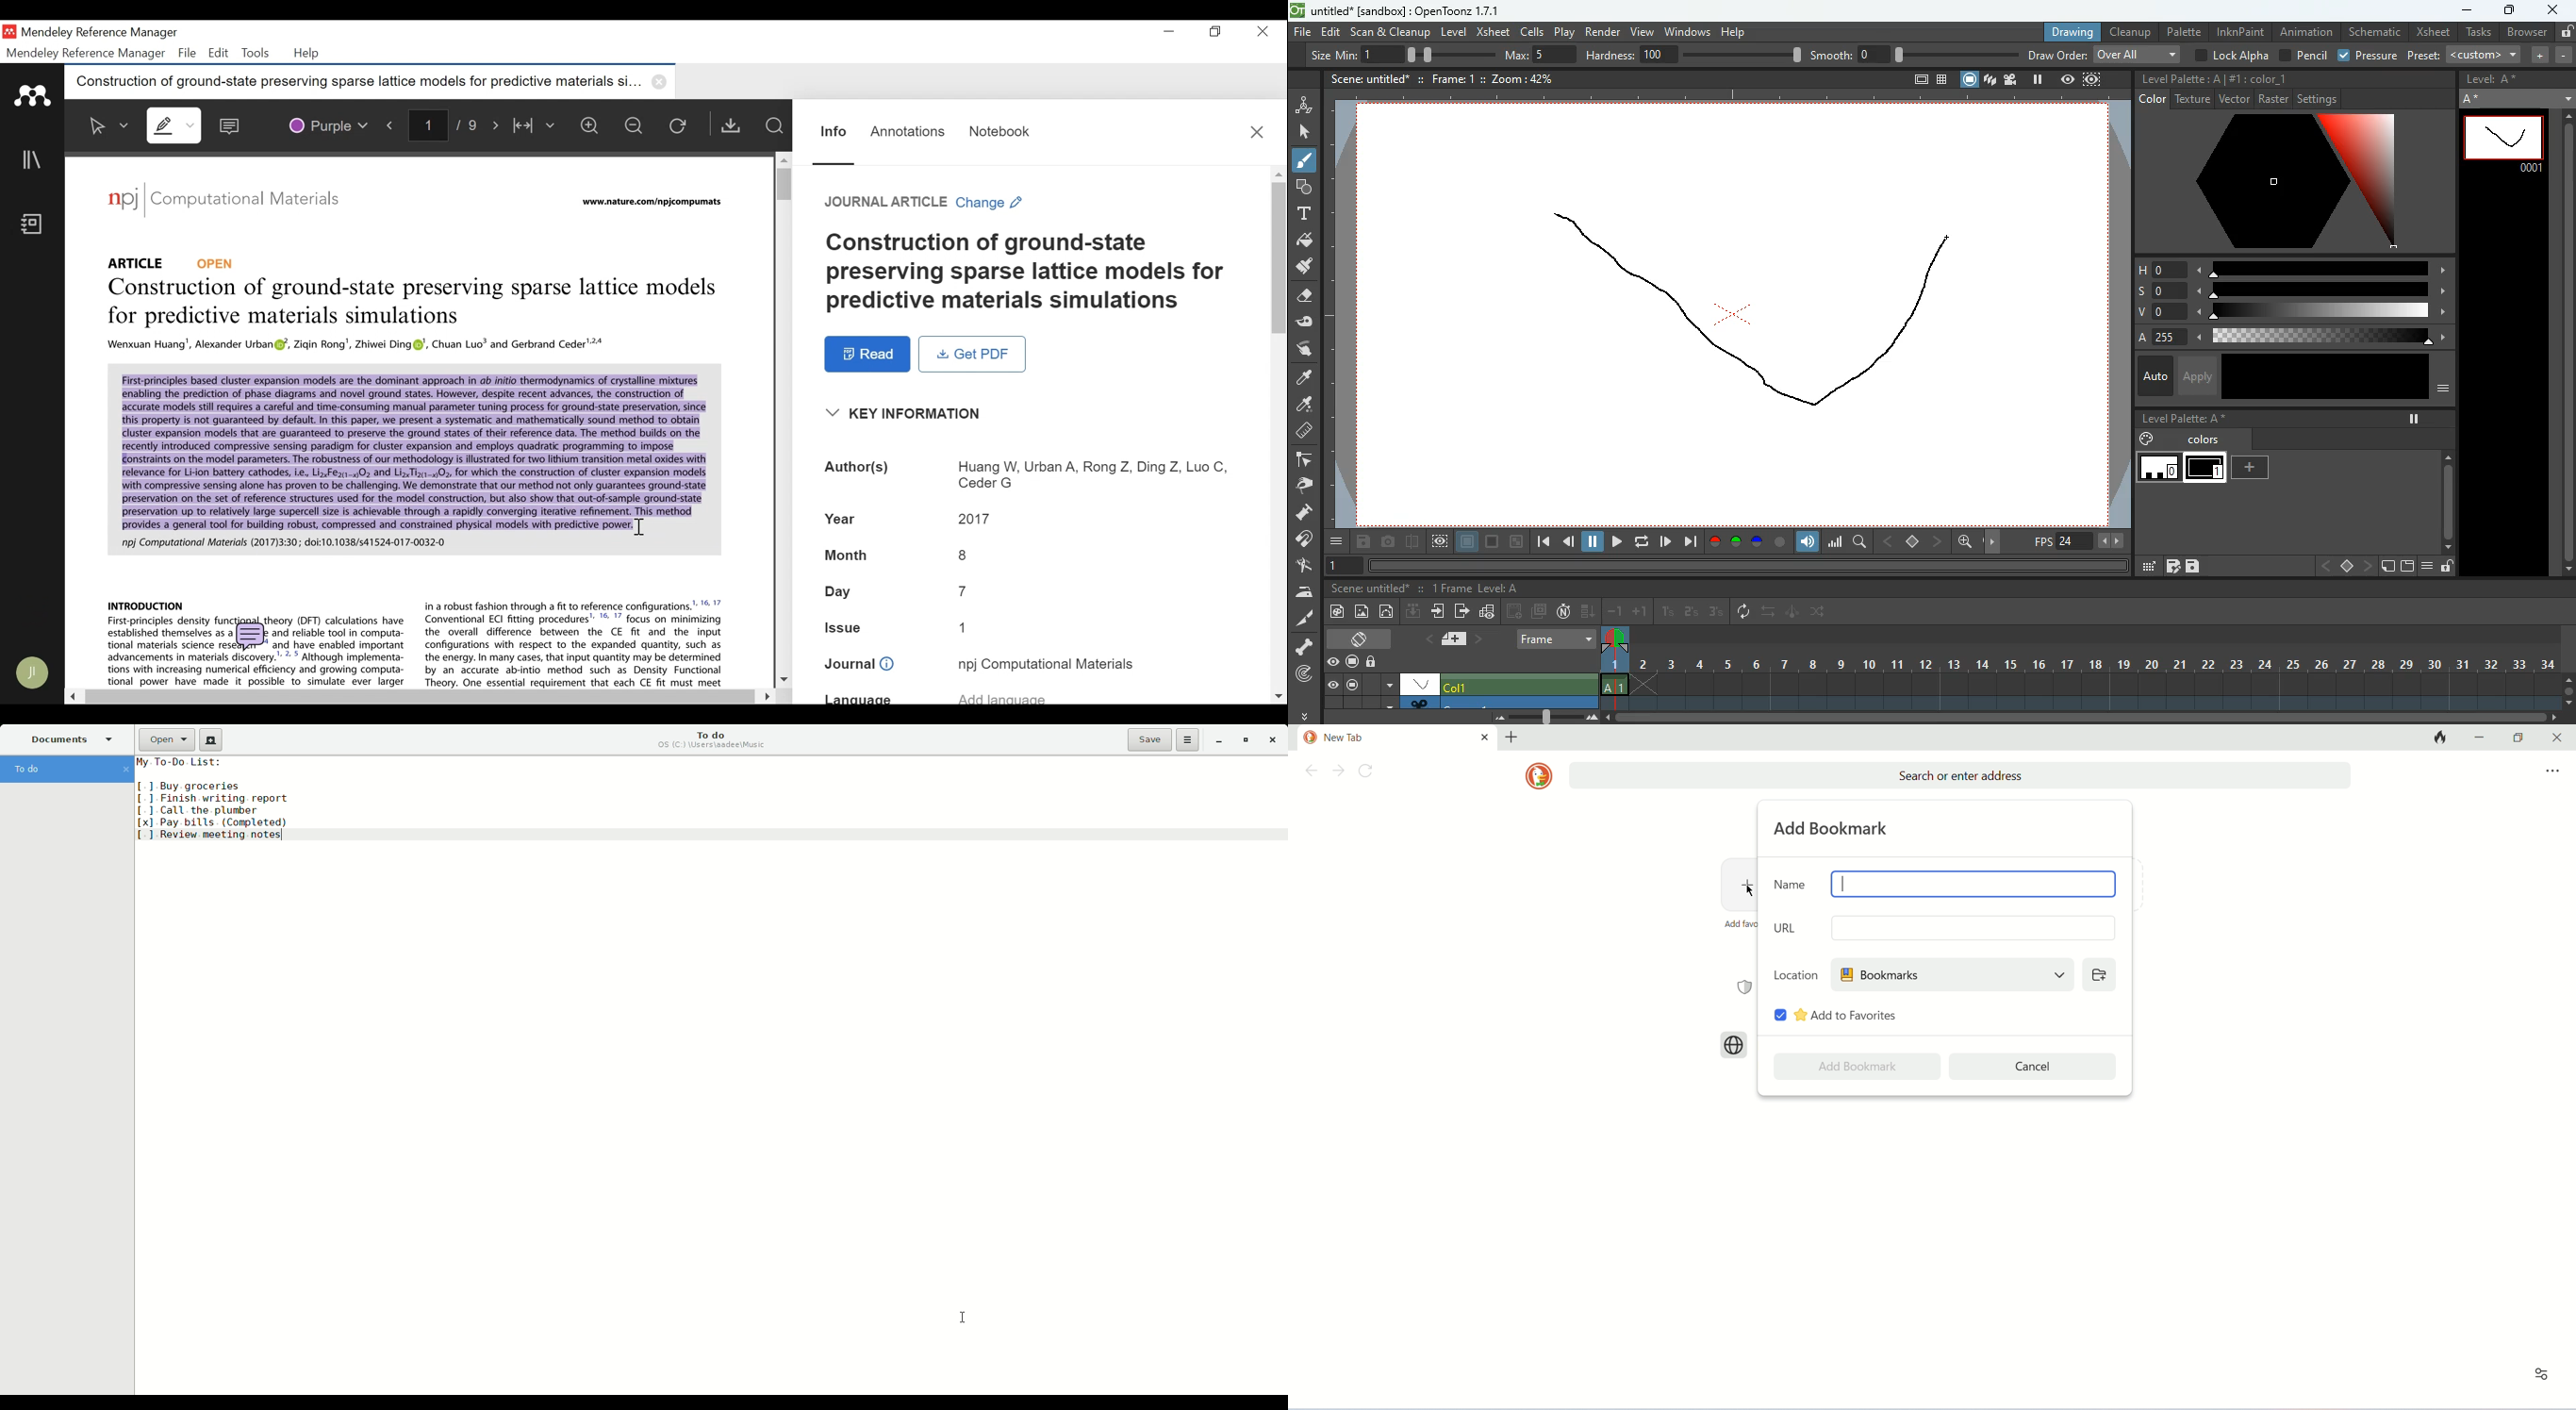  I want to click on Read, so click(868, 354).